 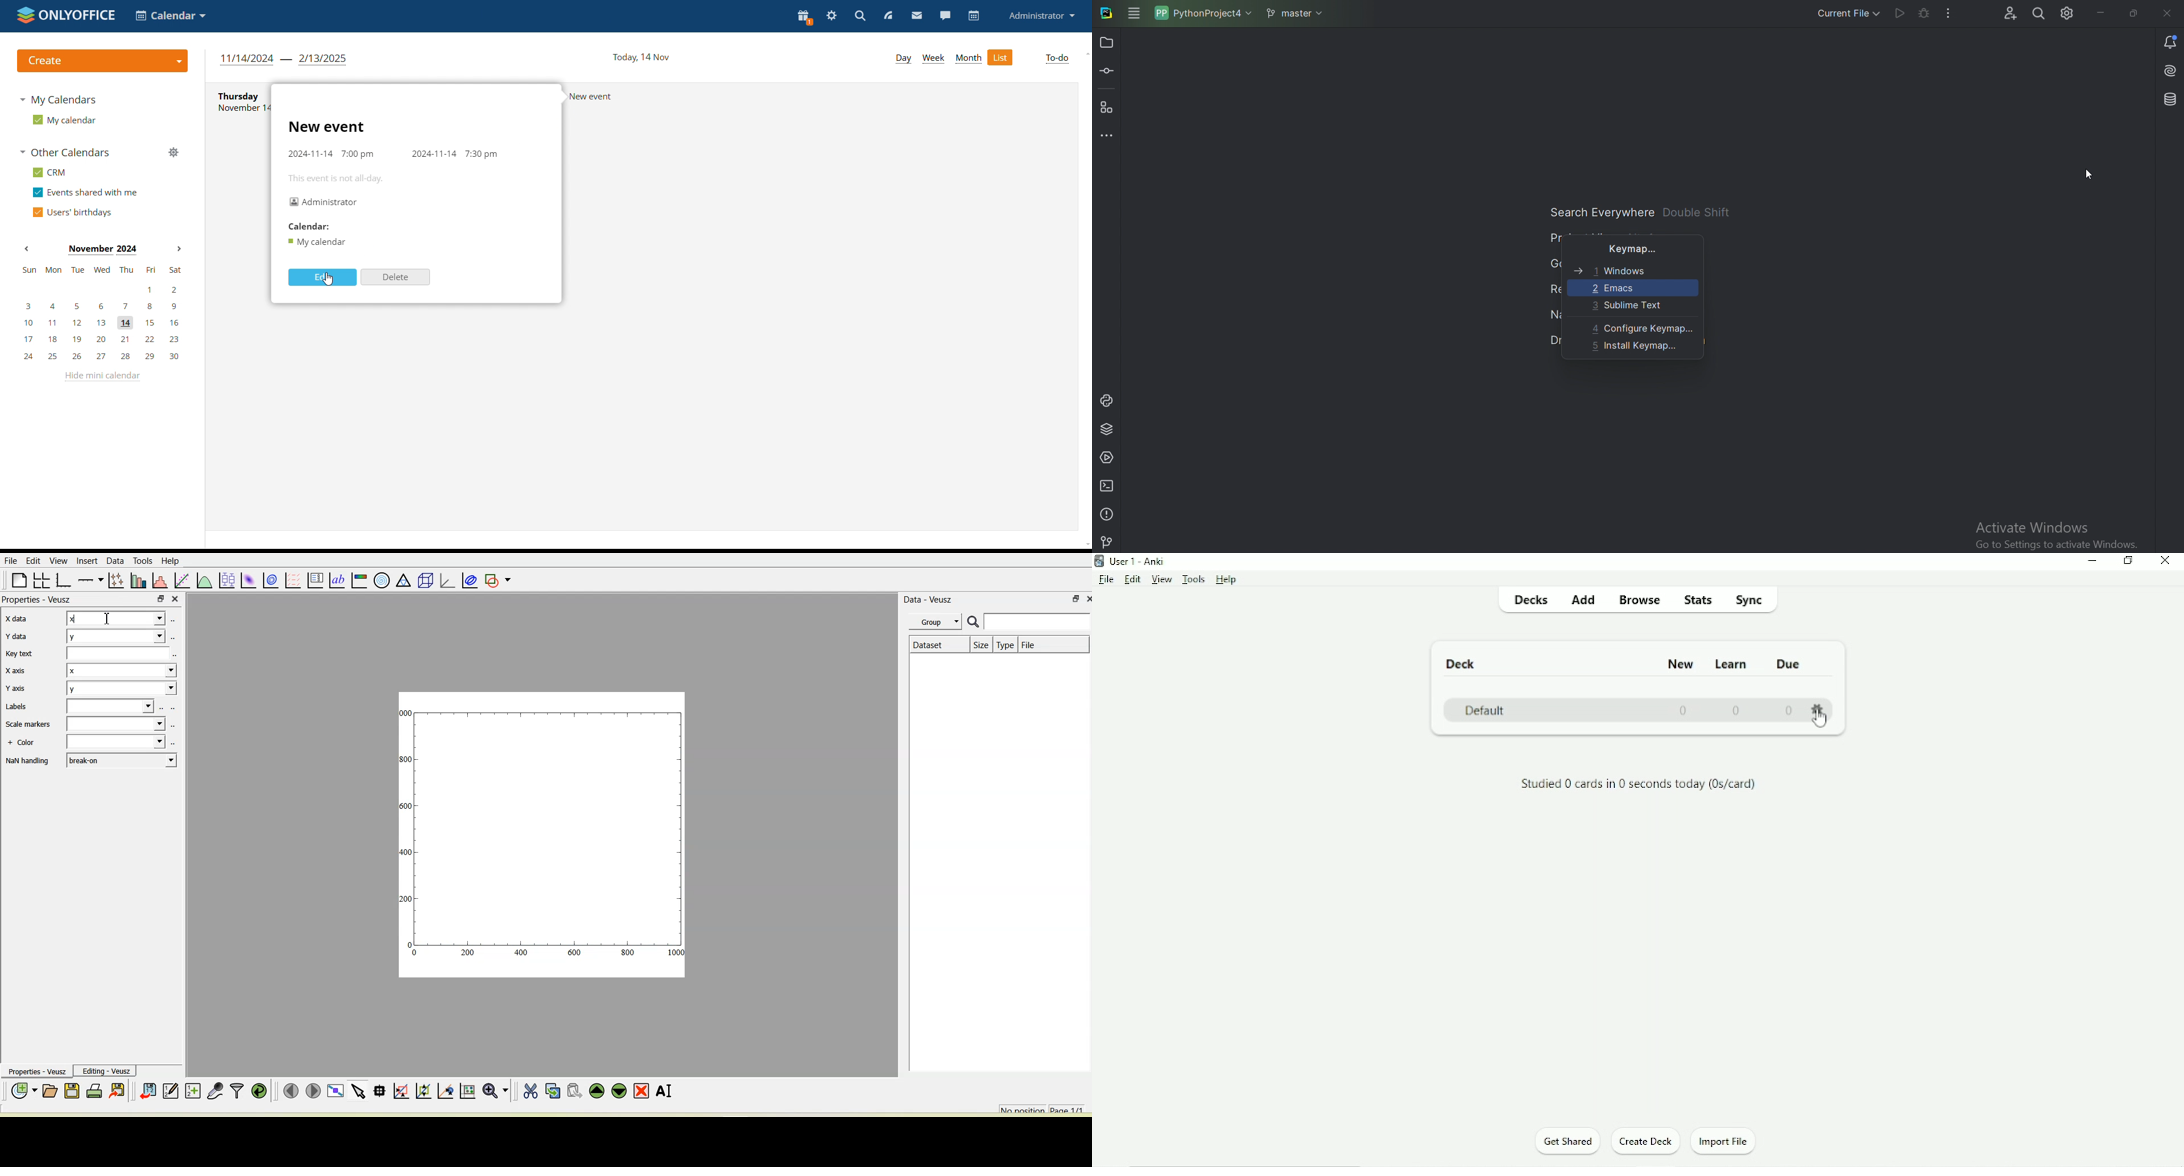 What do you see at coordinates (169, 1092) in the screenshot?
I see `Edit and enter new datasets` at bounding box center [169, 1092].